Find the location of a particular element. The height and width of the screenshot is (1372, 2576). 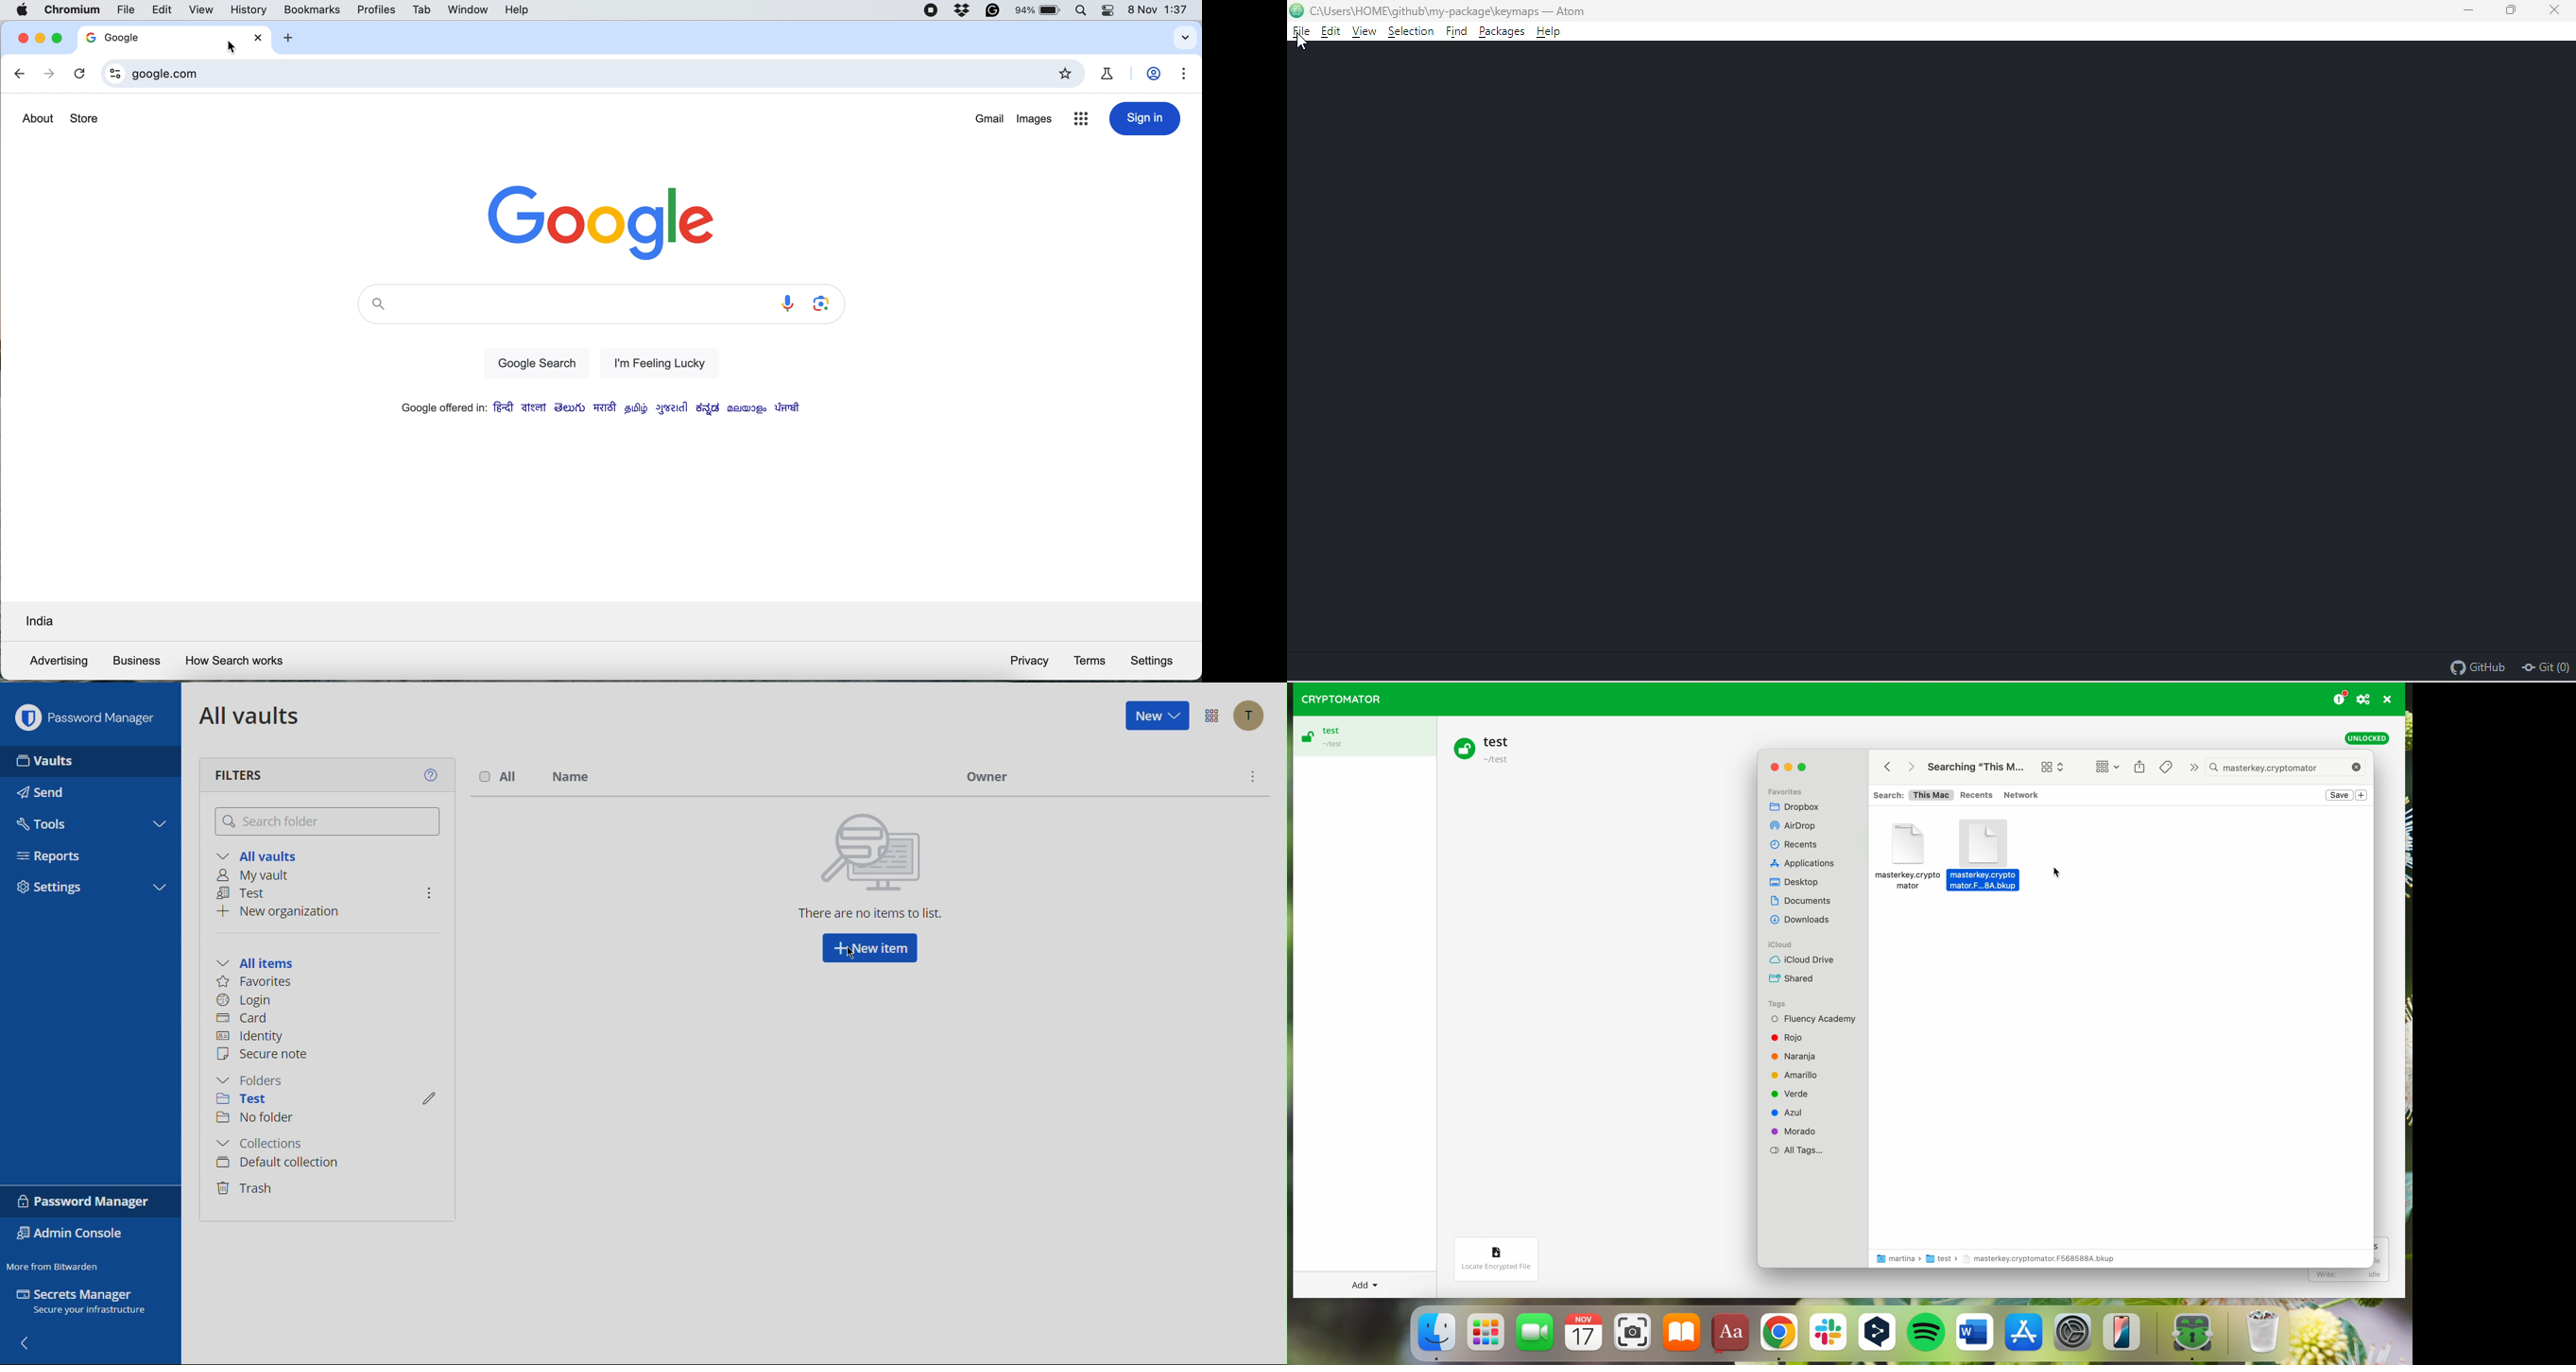

bookmarks is located at coordinates (312, 9).